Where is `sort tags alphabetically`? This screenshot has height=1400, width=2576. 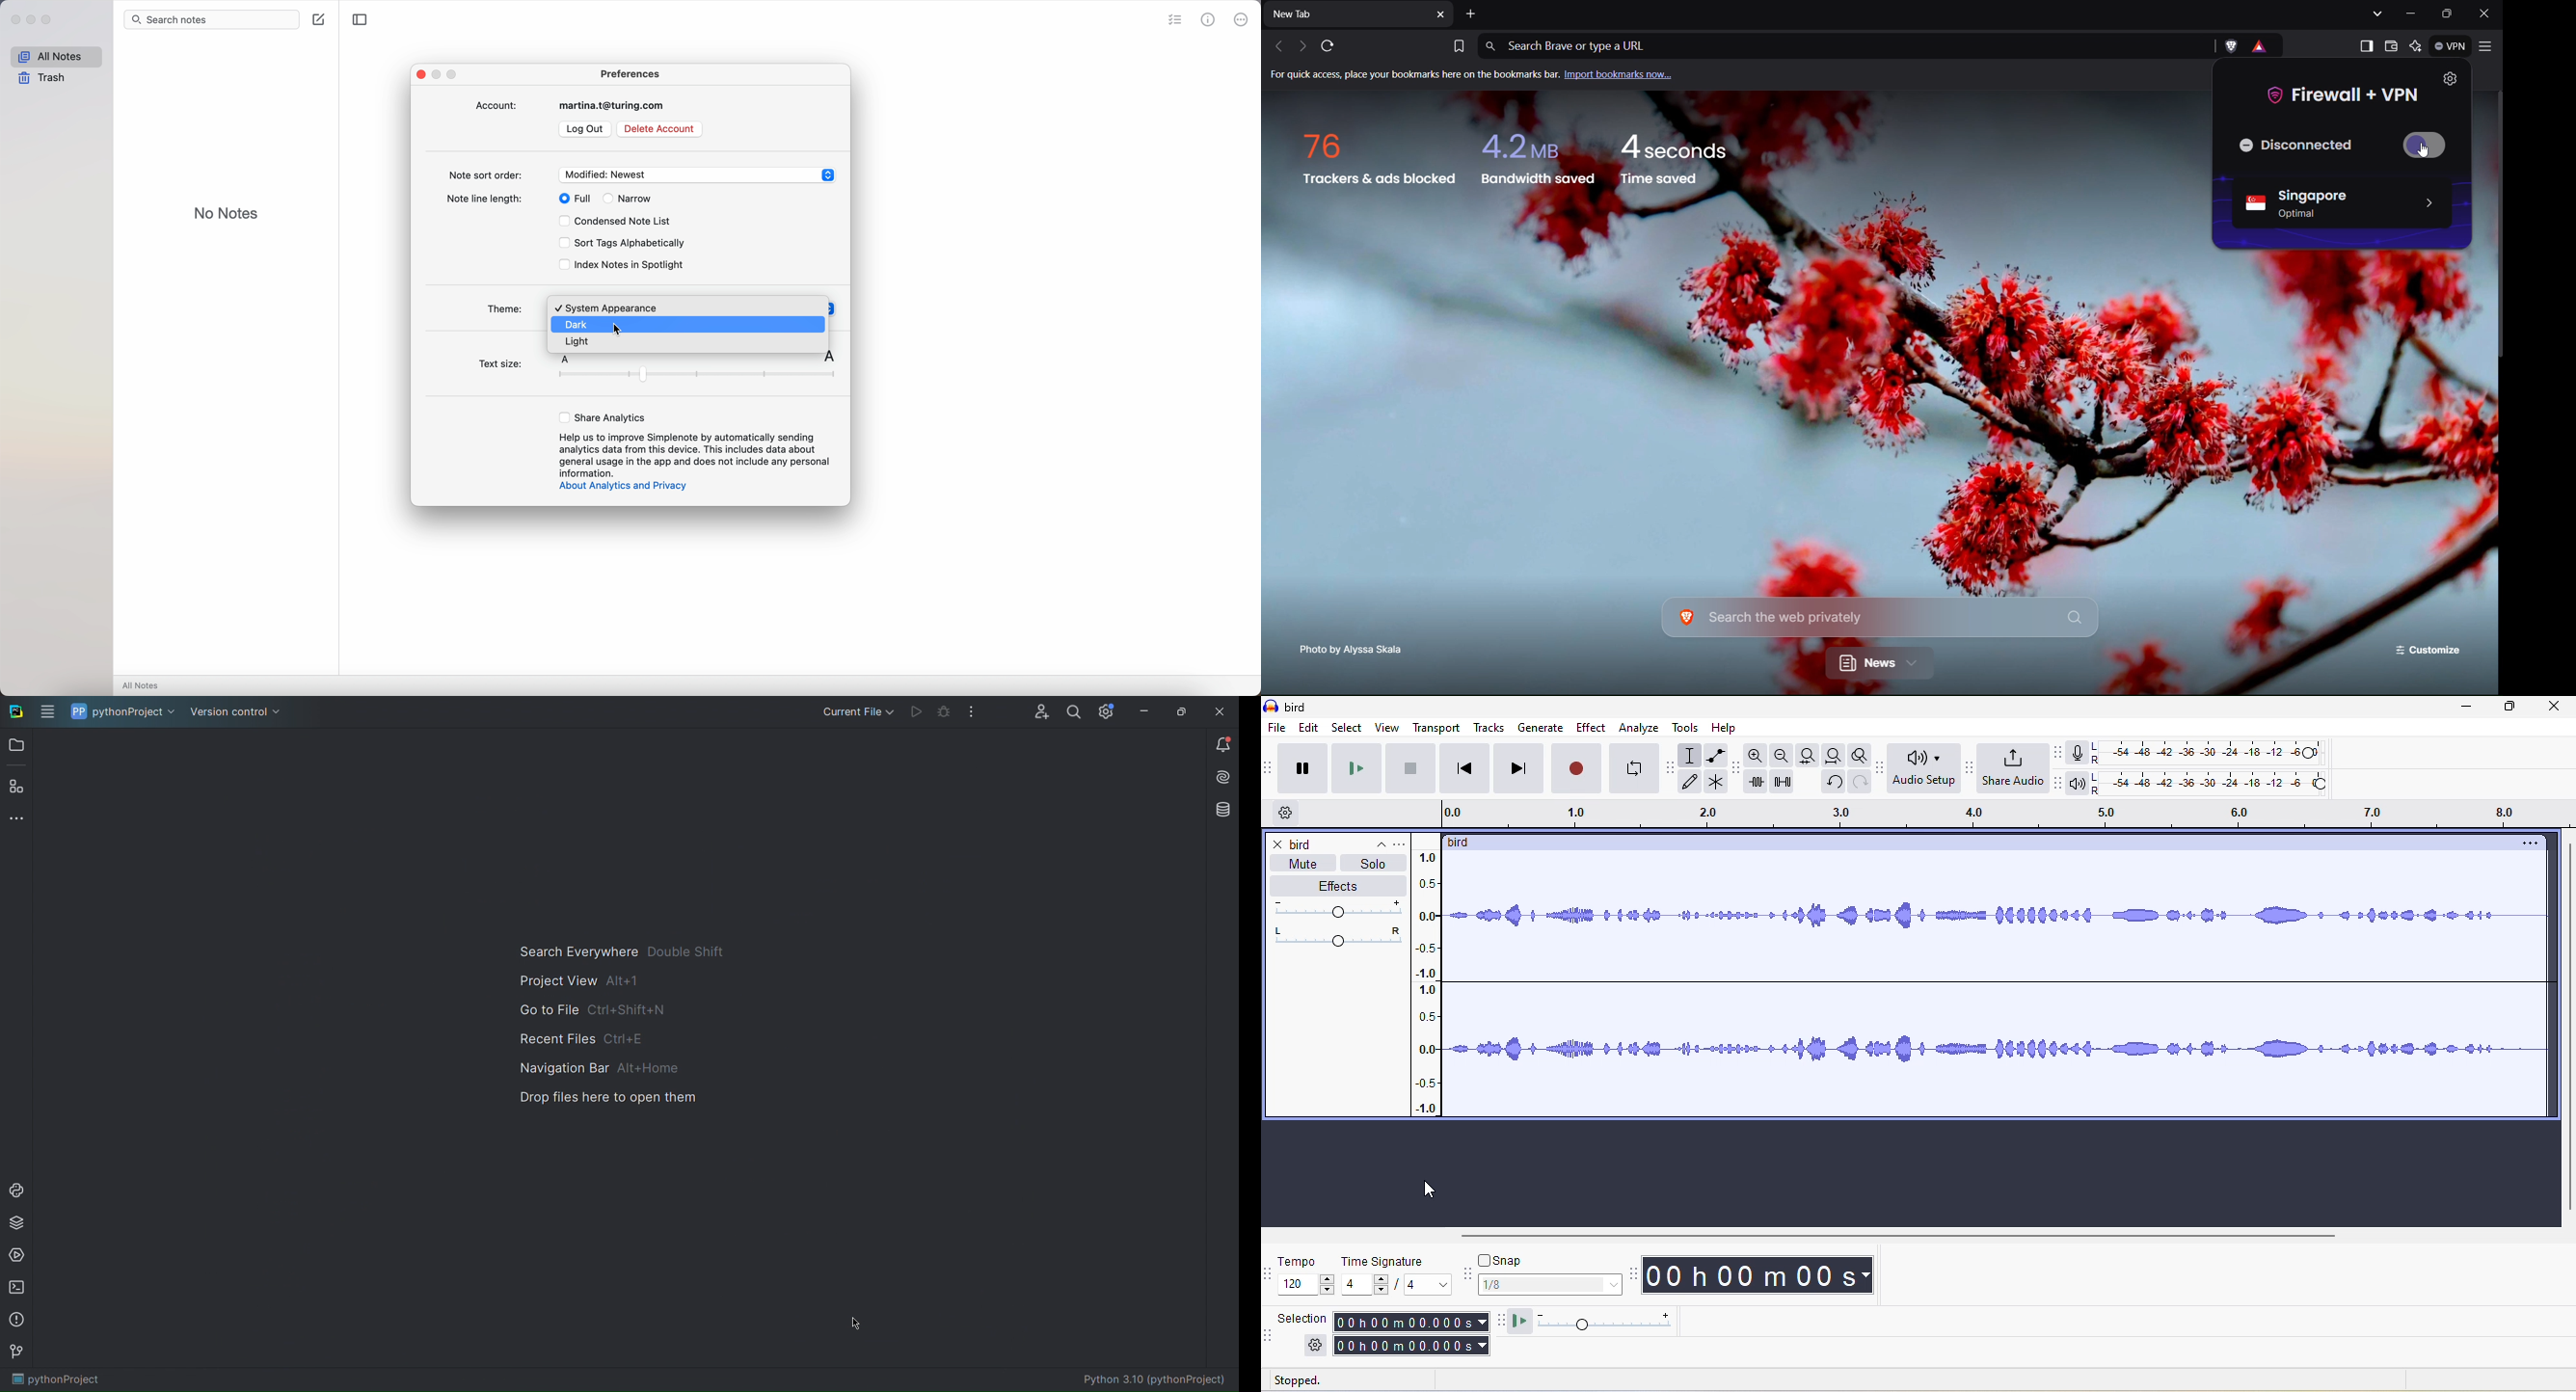 sort tags alphabetically is located at coordinates (621, 244).